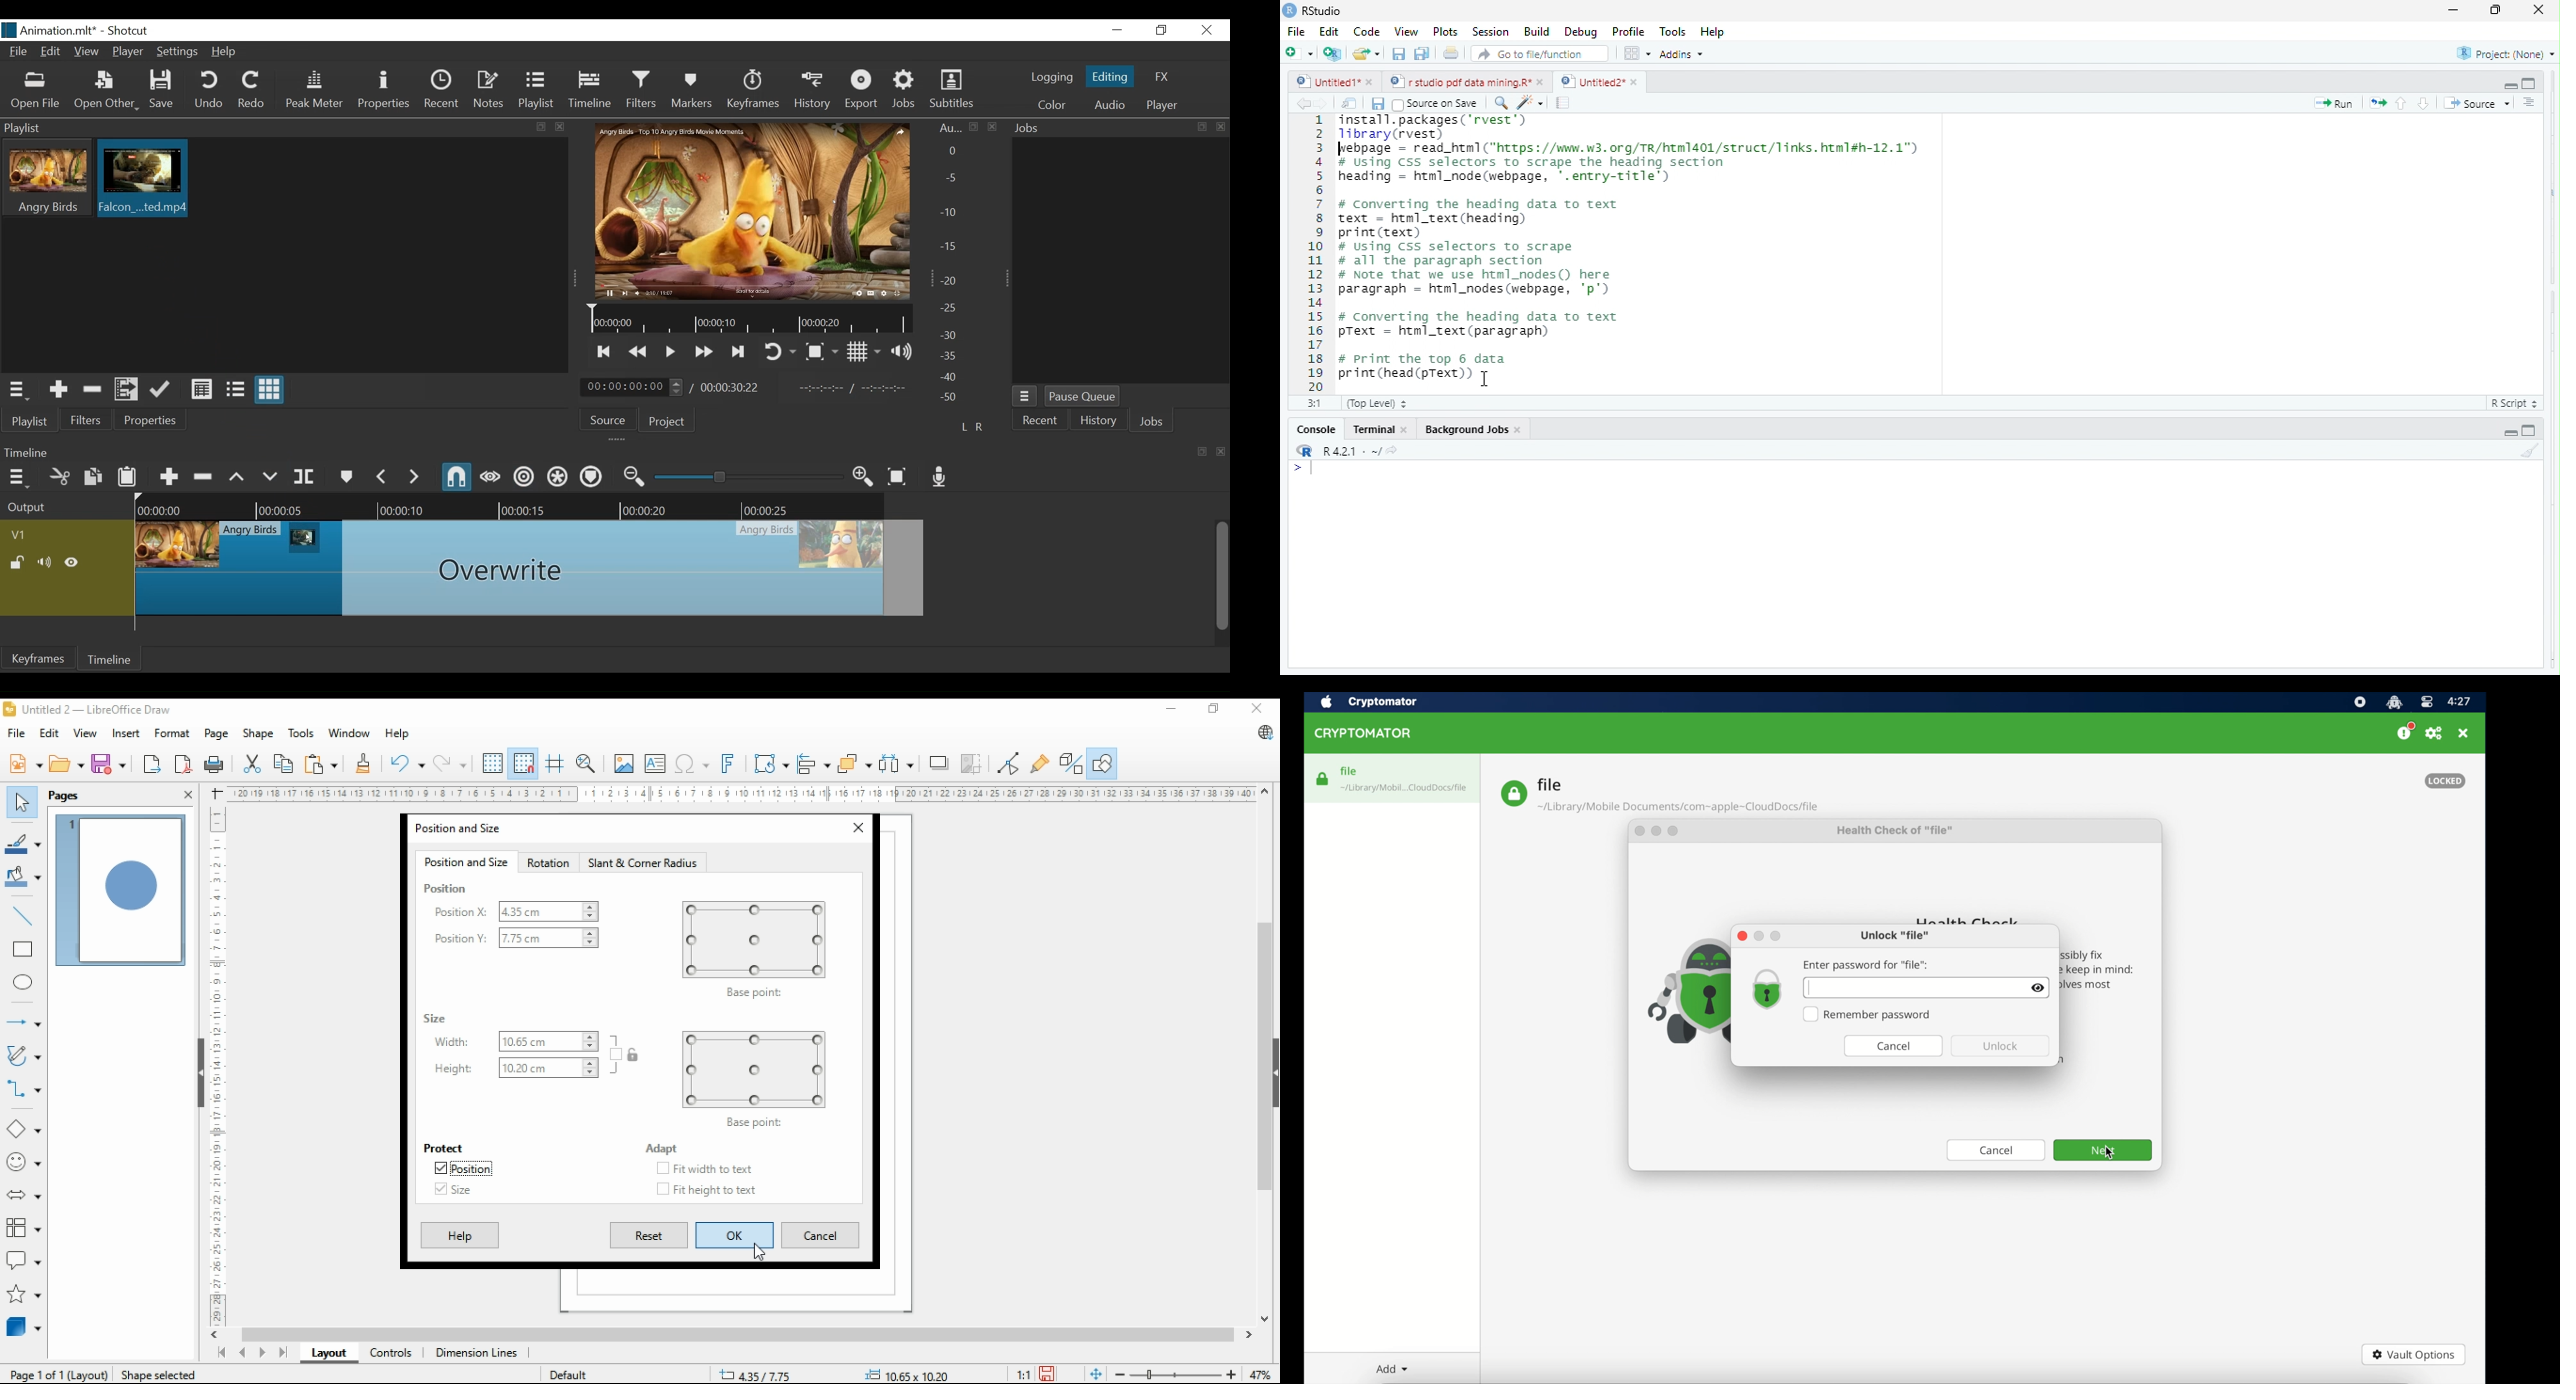 Image resolution: width=2576 pixels, height=1400 pixels. Describe the element at coordinates (1674, 31) in the screenshot. I see `Tools` at that location.